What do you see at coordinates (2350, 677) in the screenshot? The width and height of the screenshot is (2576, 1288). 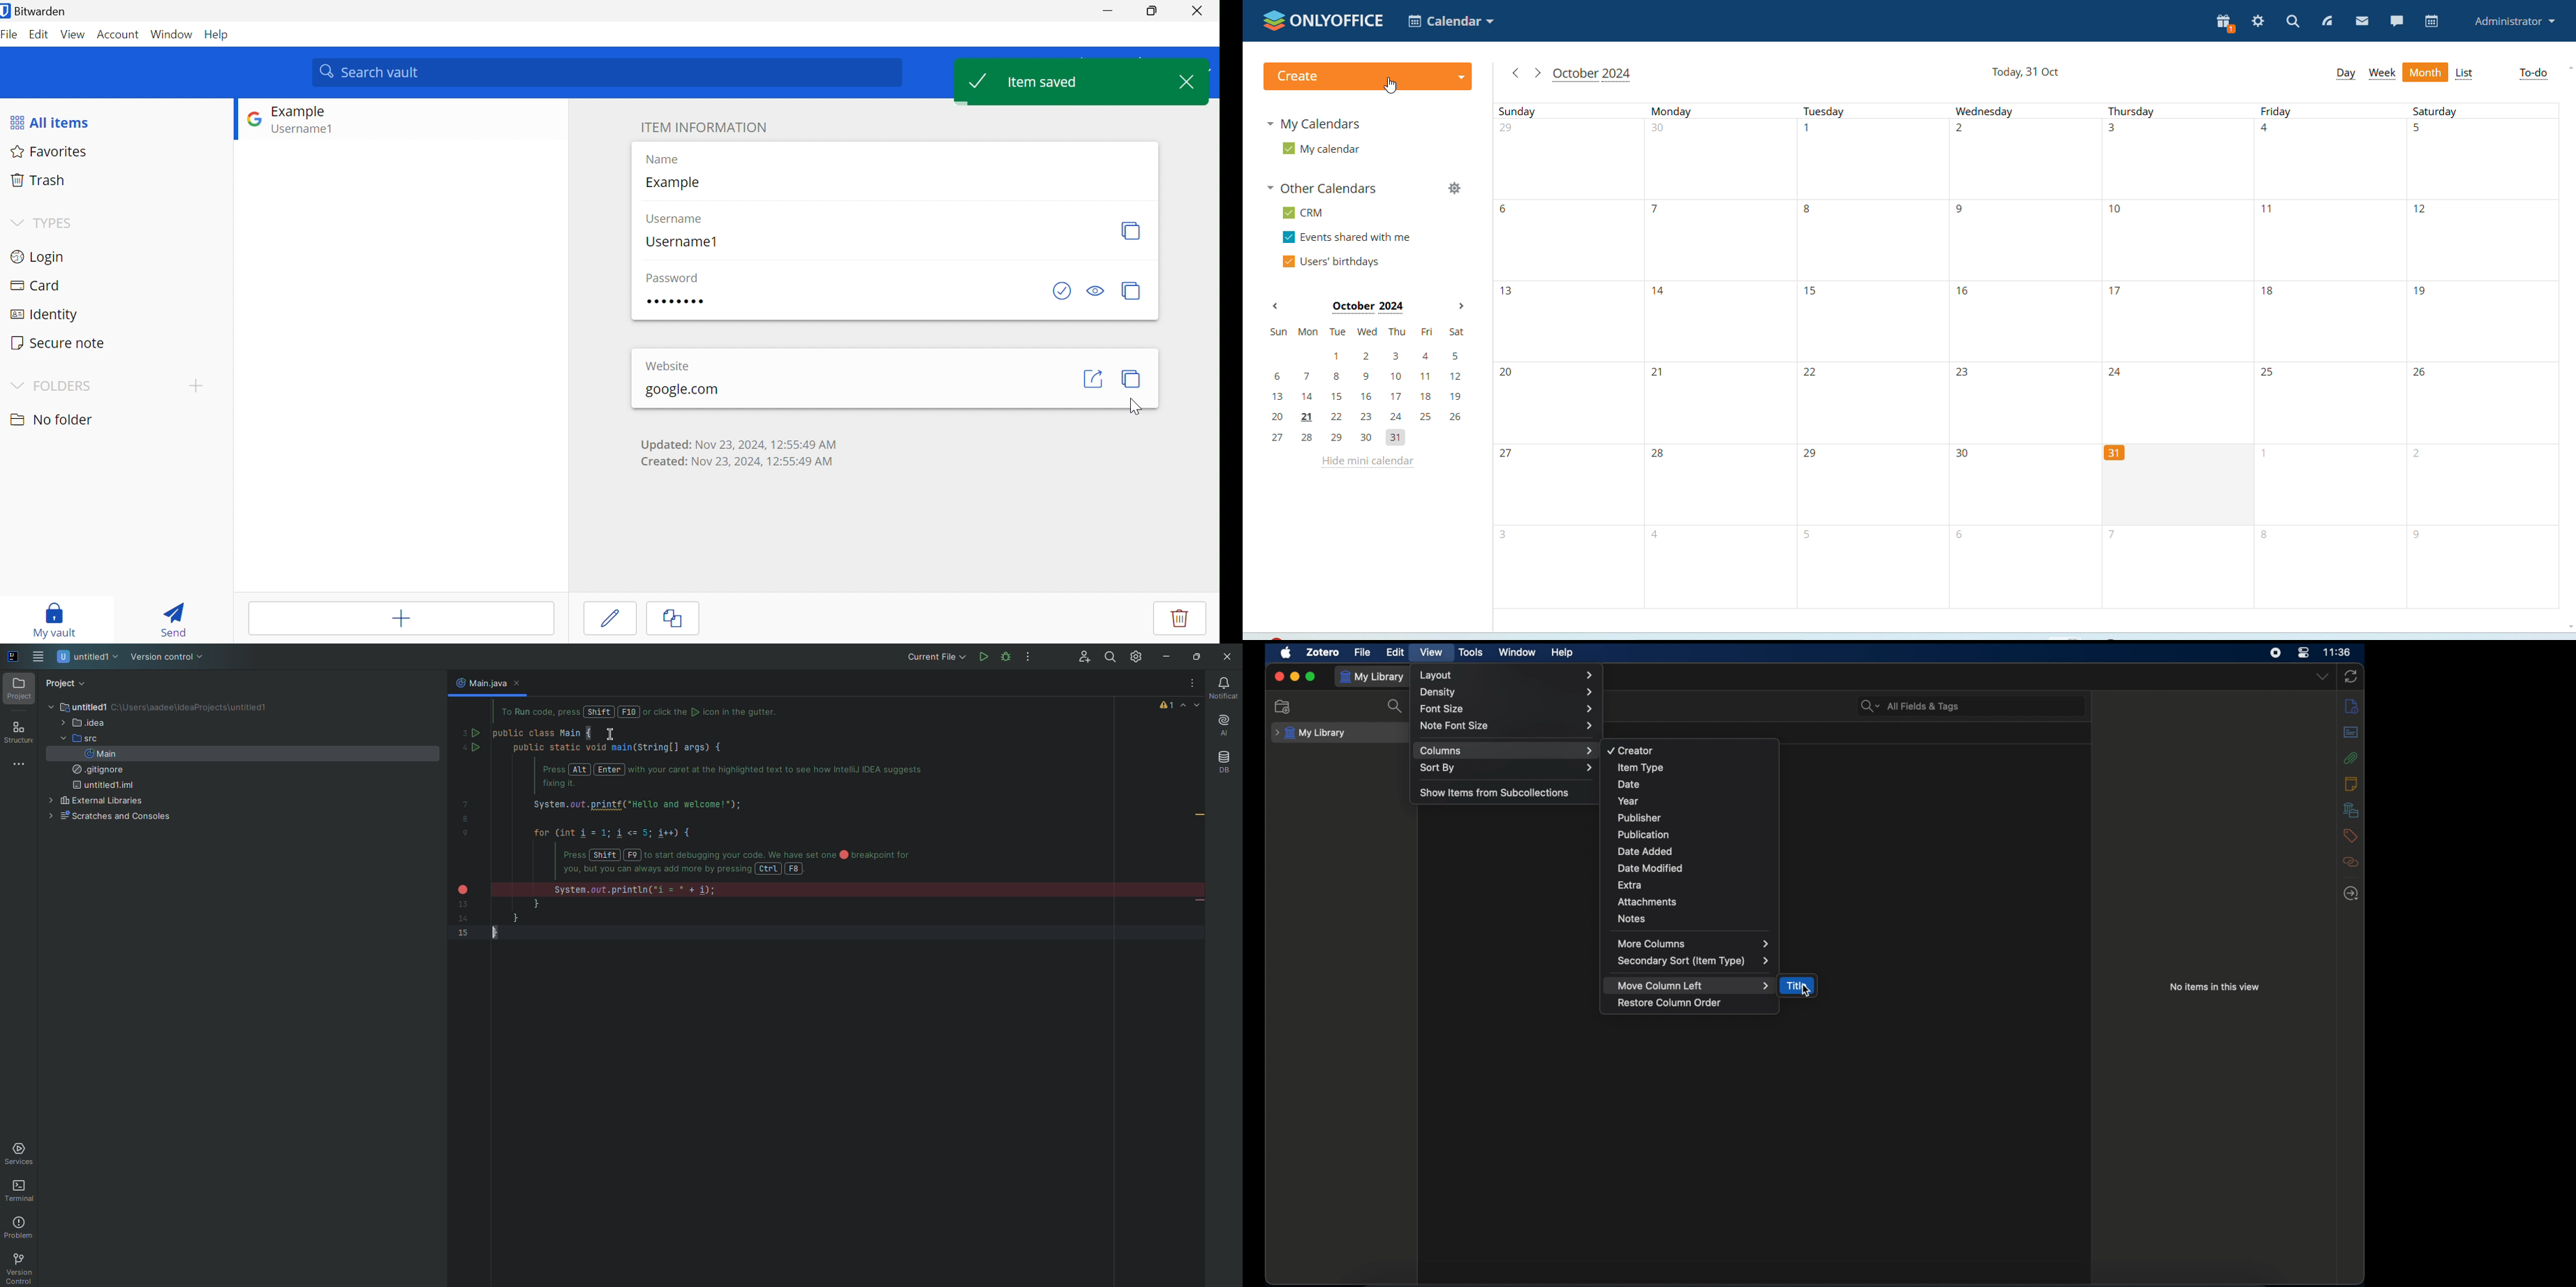 I see `sync` at bounding box center [2350, 677].